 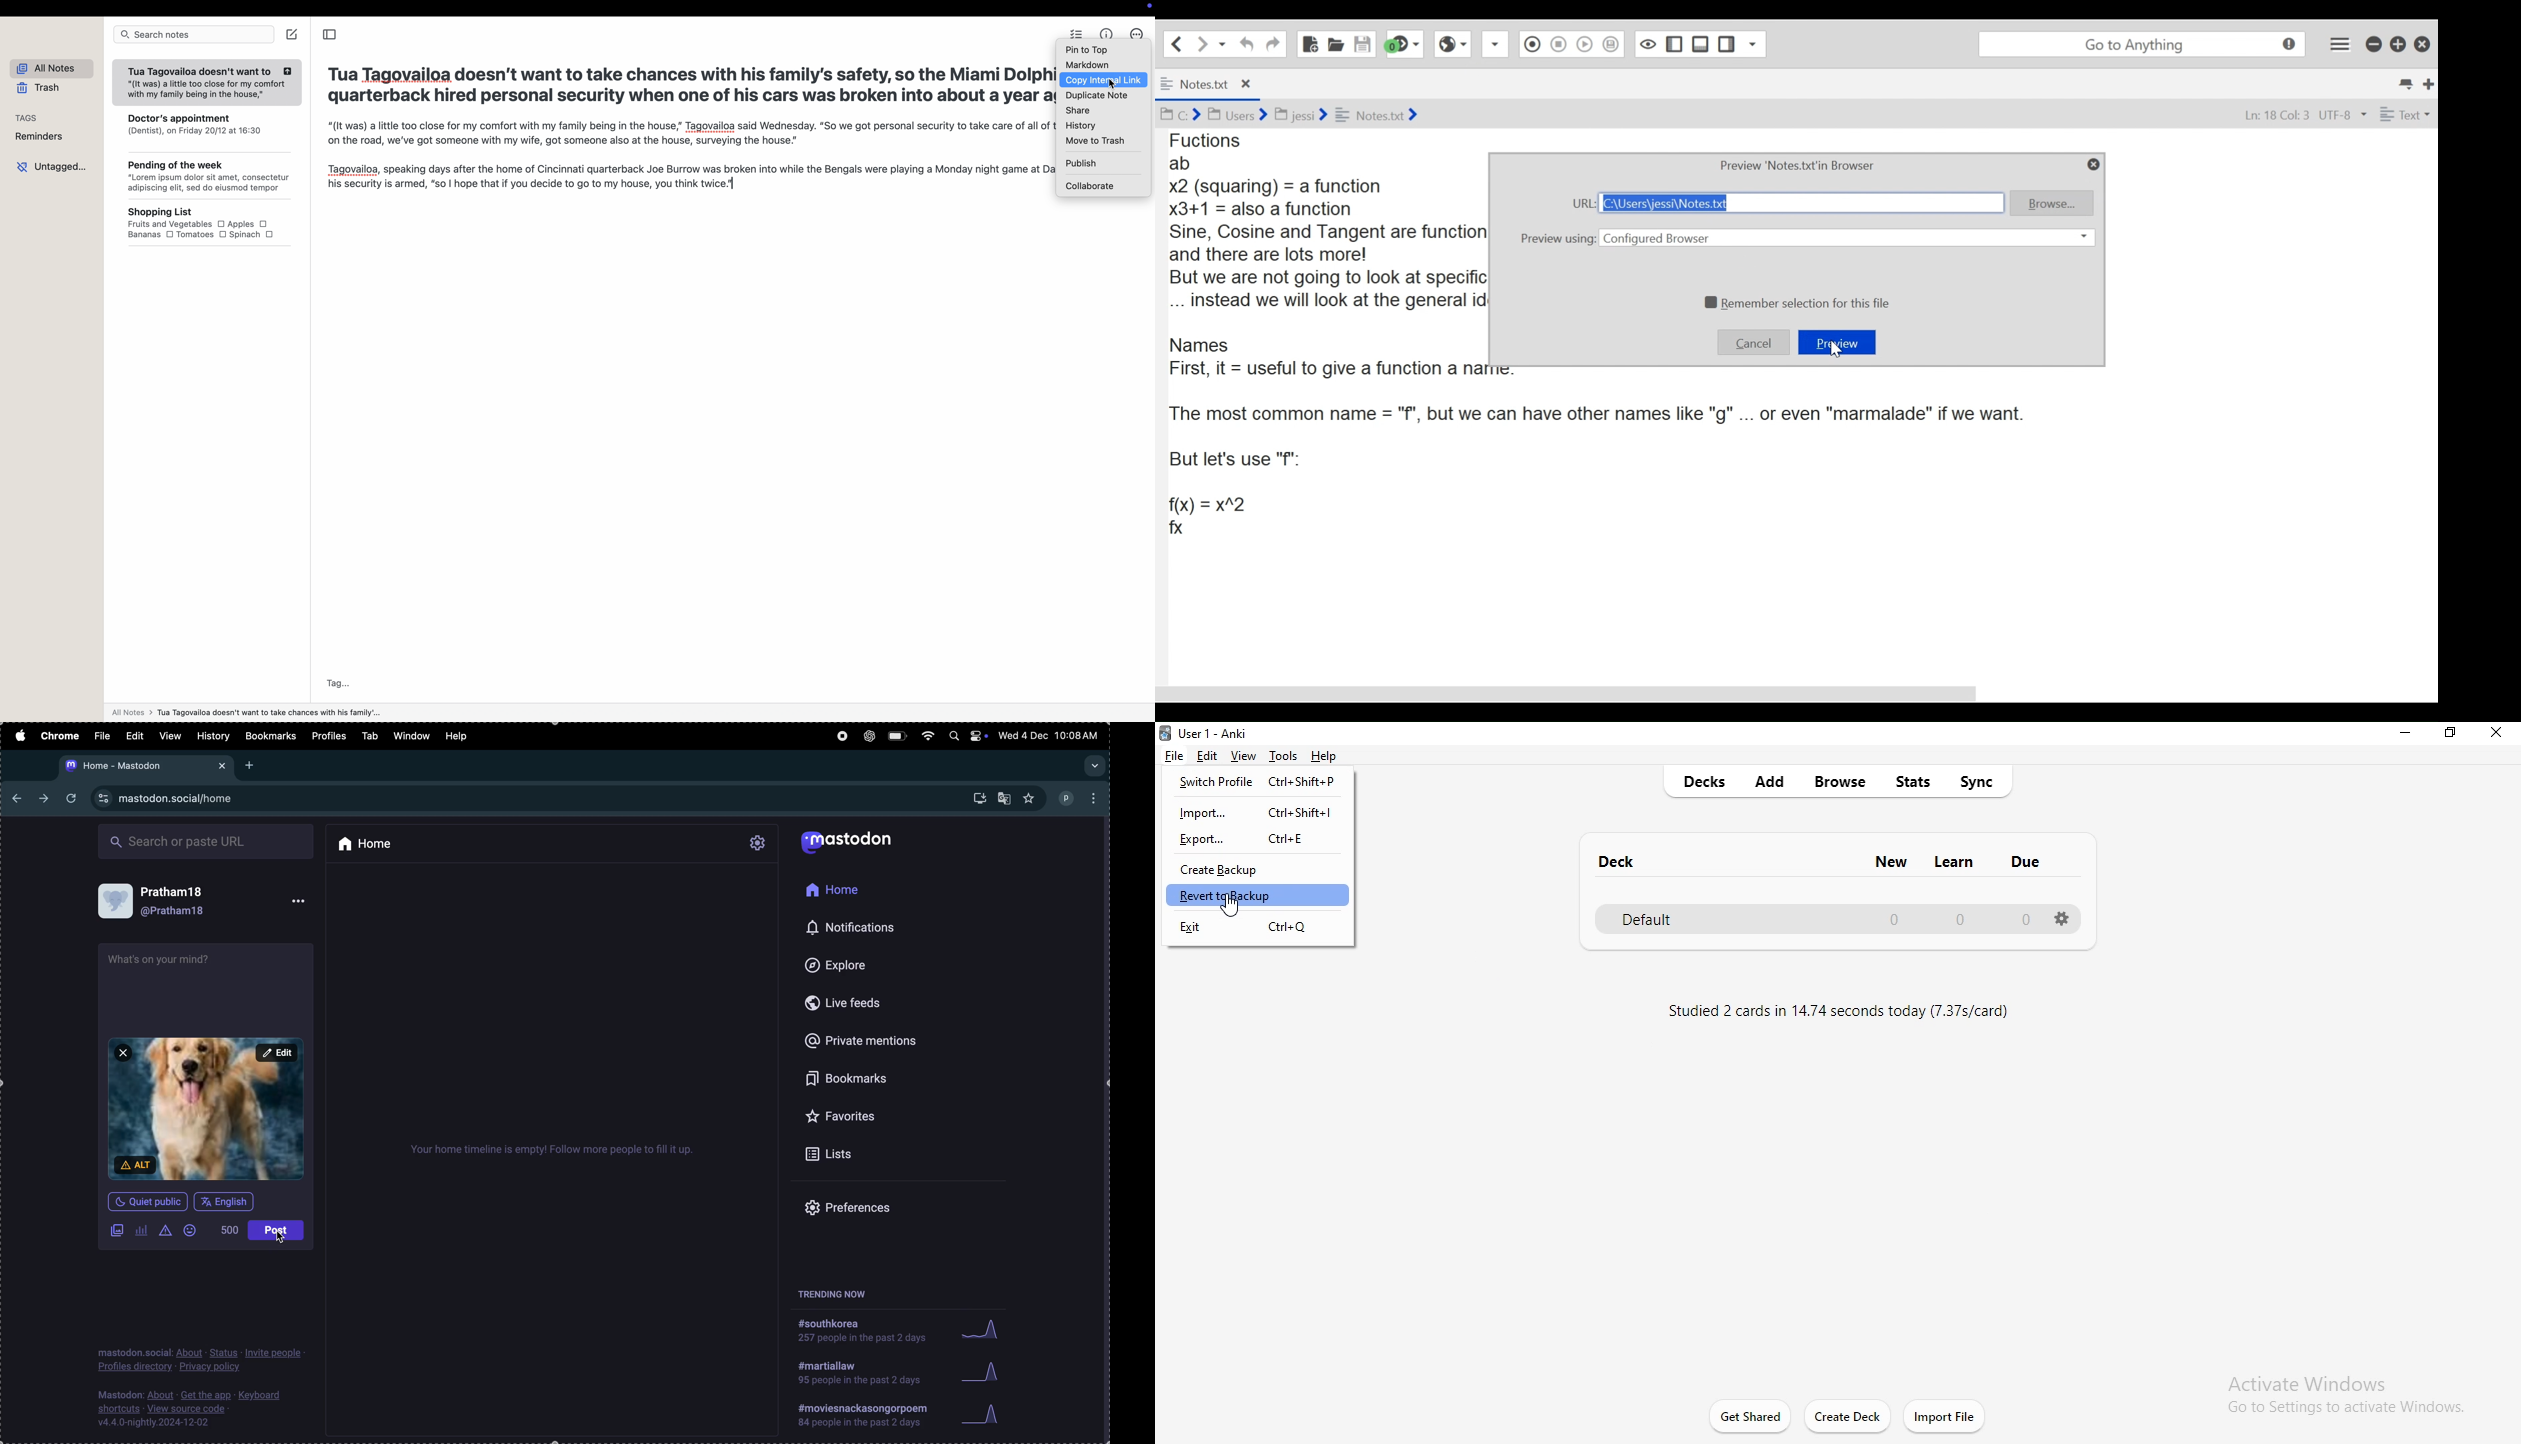 I want to click on sync, so click(x=1984, y=781).